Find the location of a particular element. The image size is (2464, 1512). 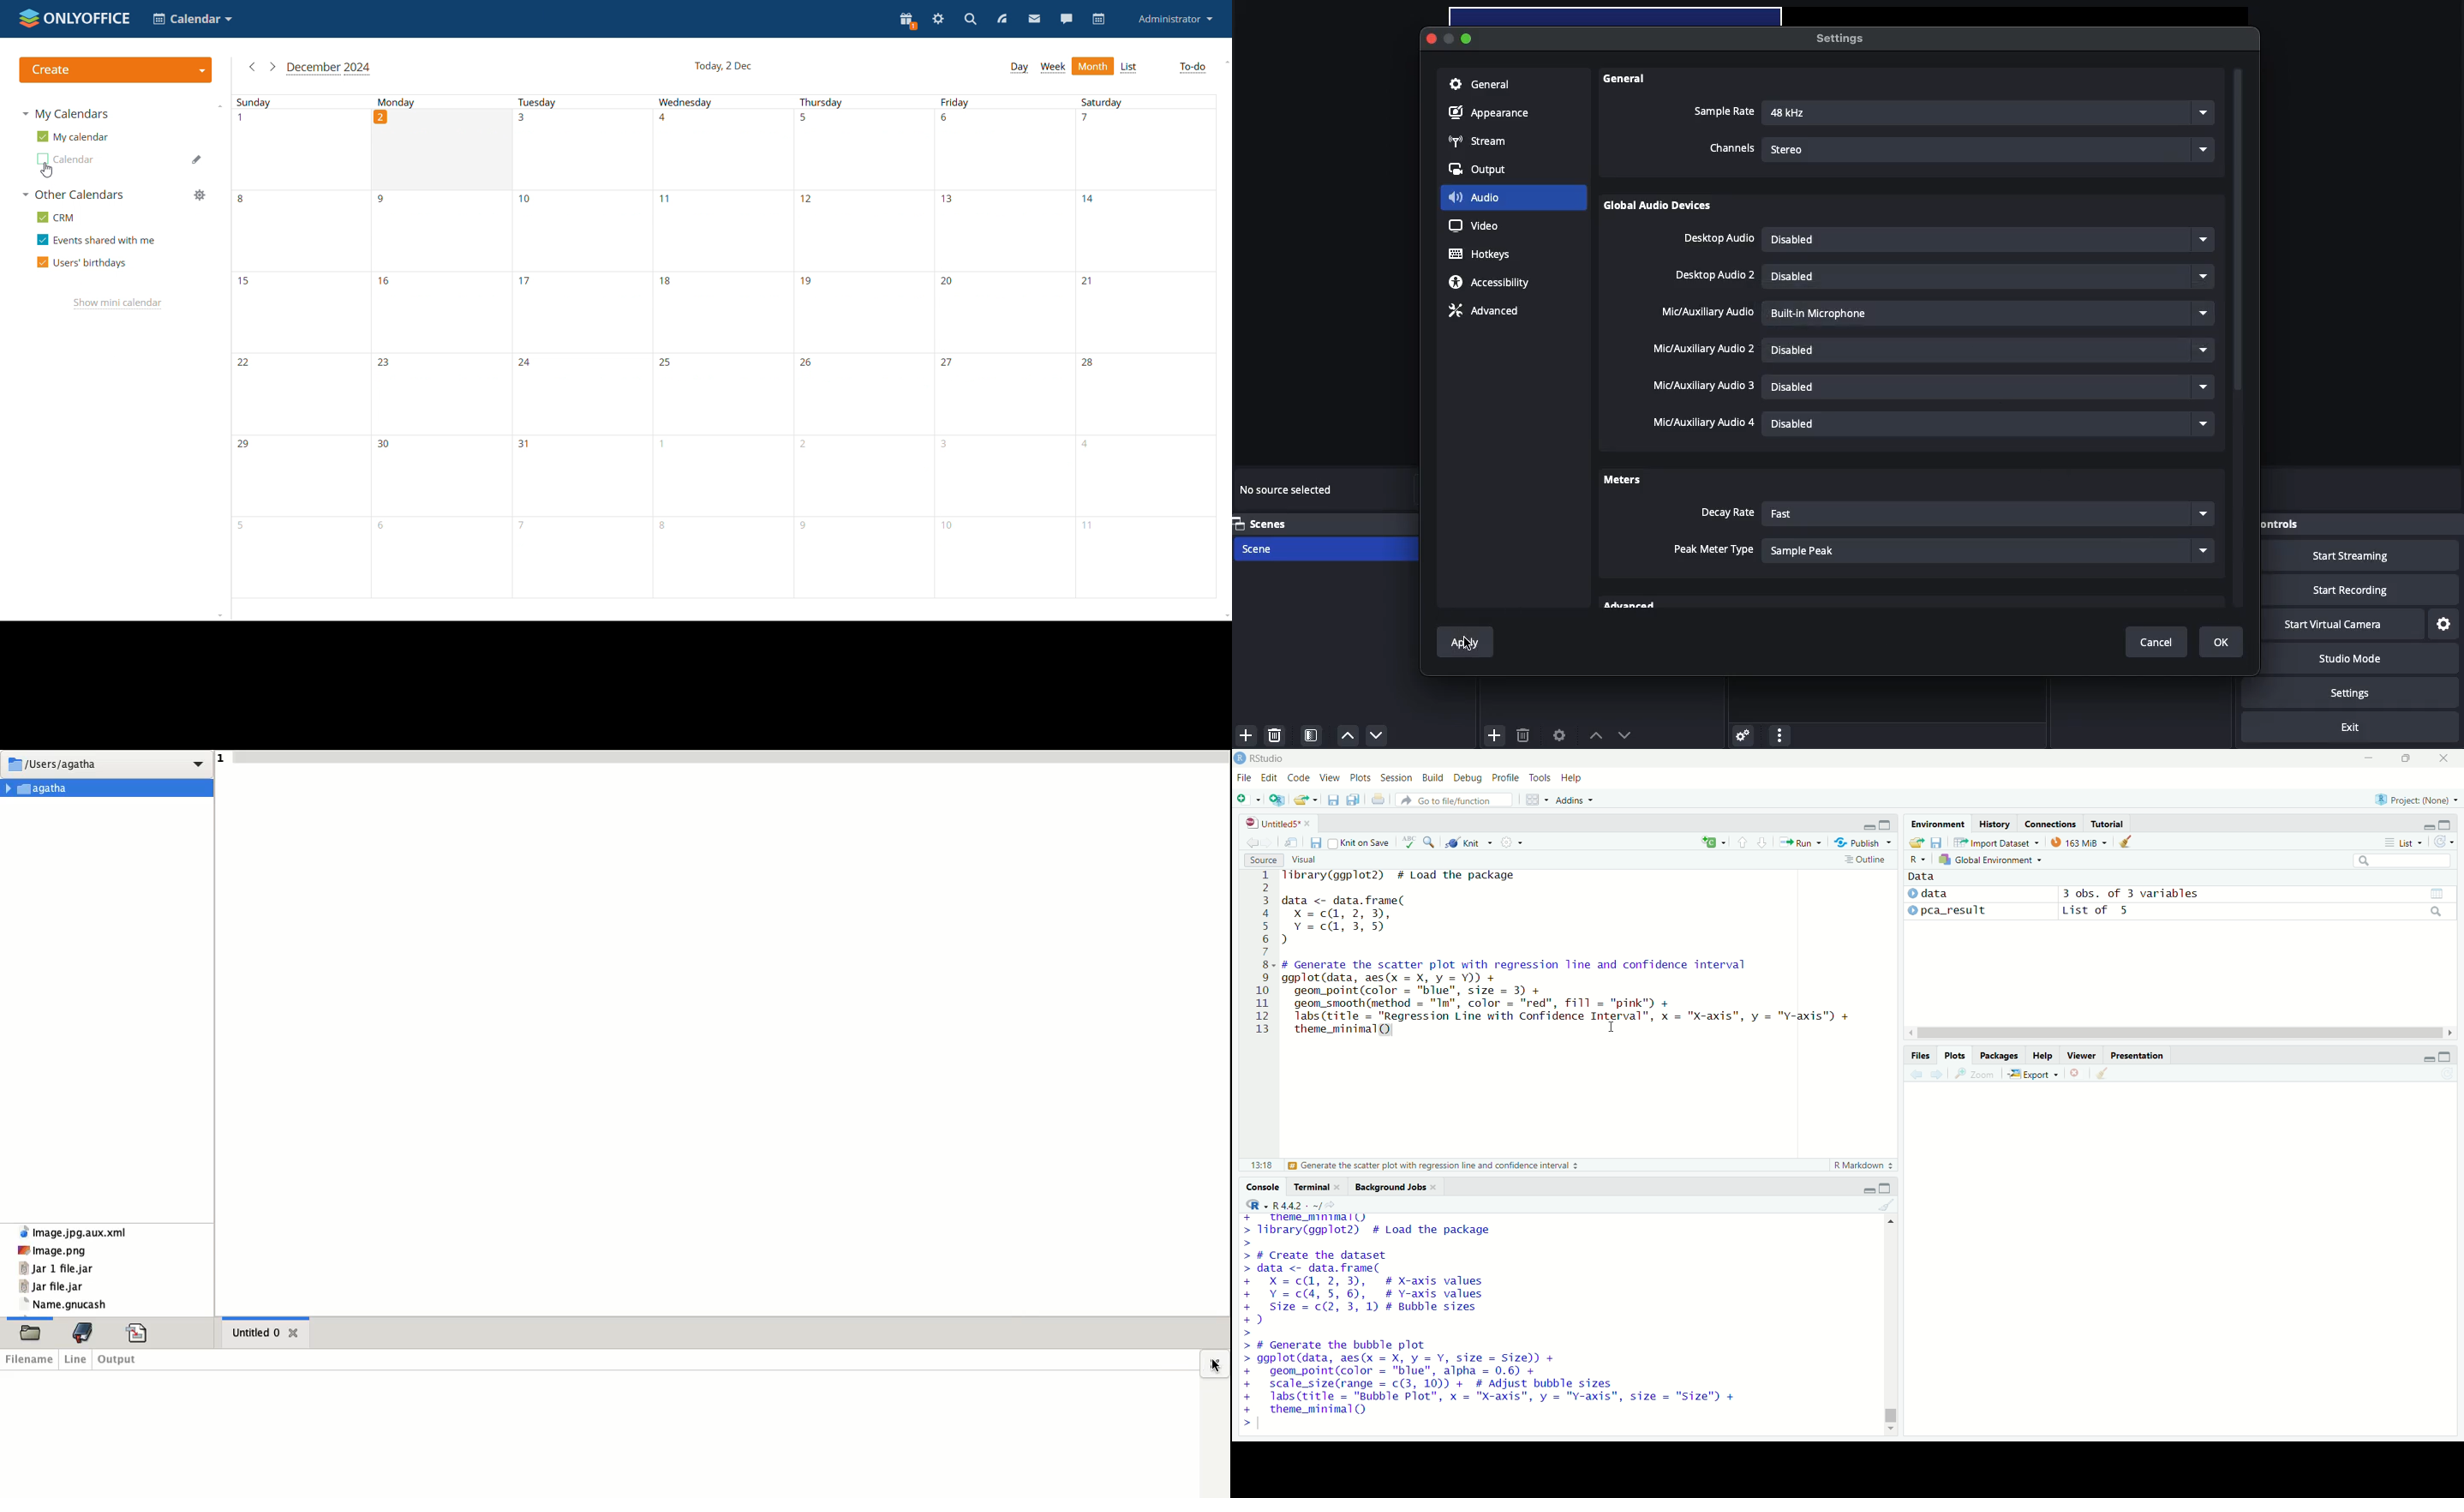

Check spelling in the document is located at coordinates (1408, 842).